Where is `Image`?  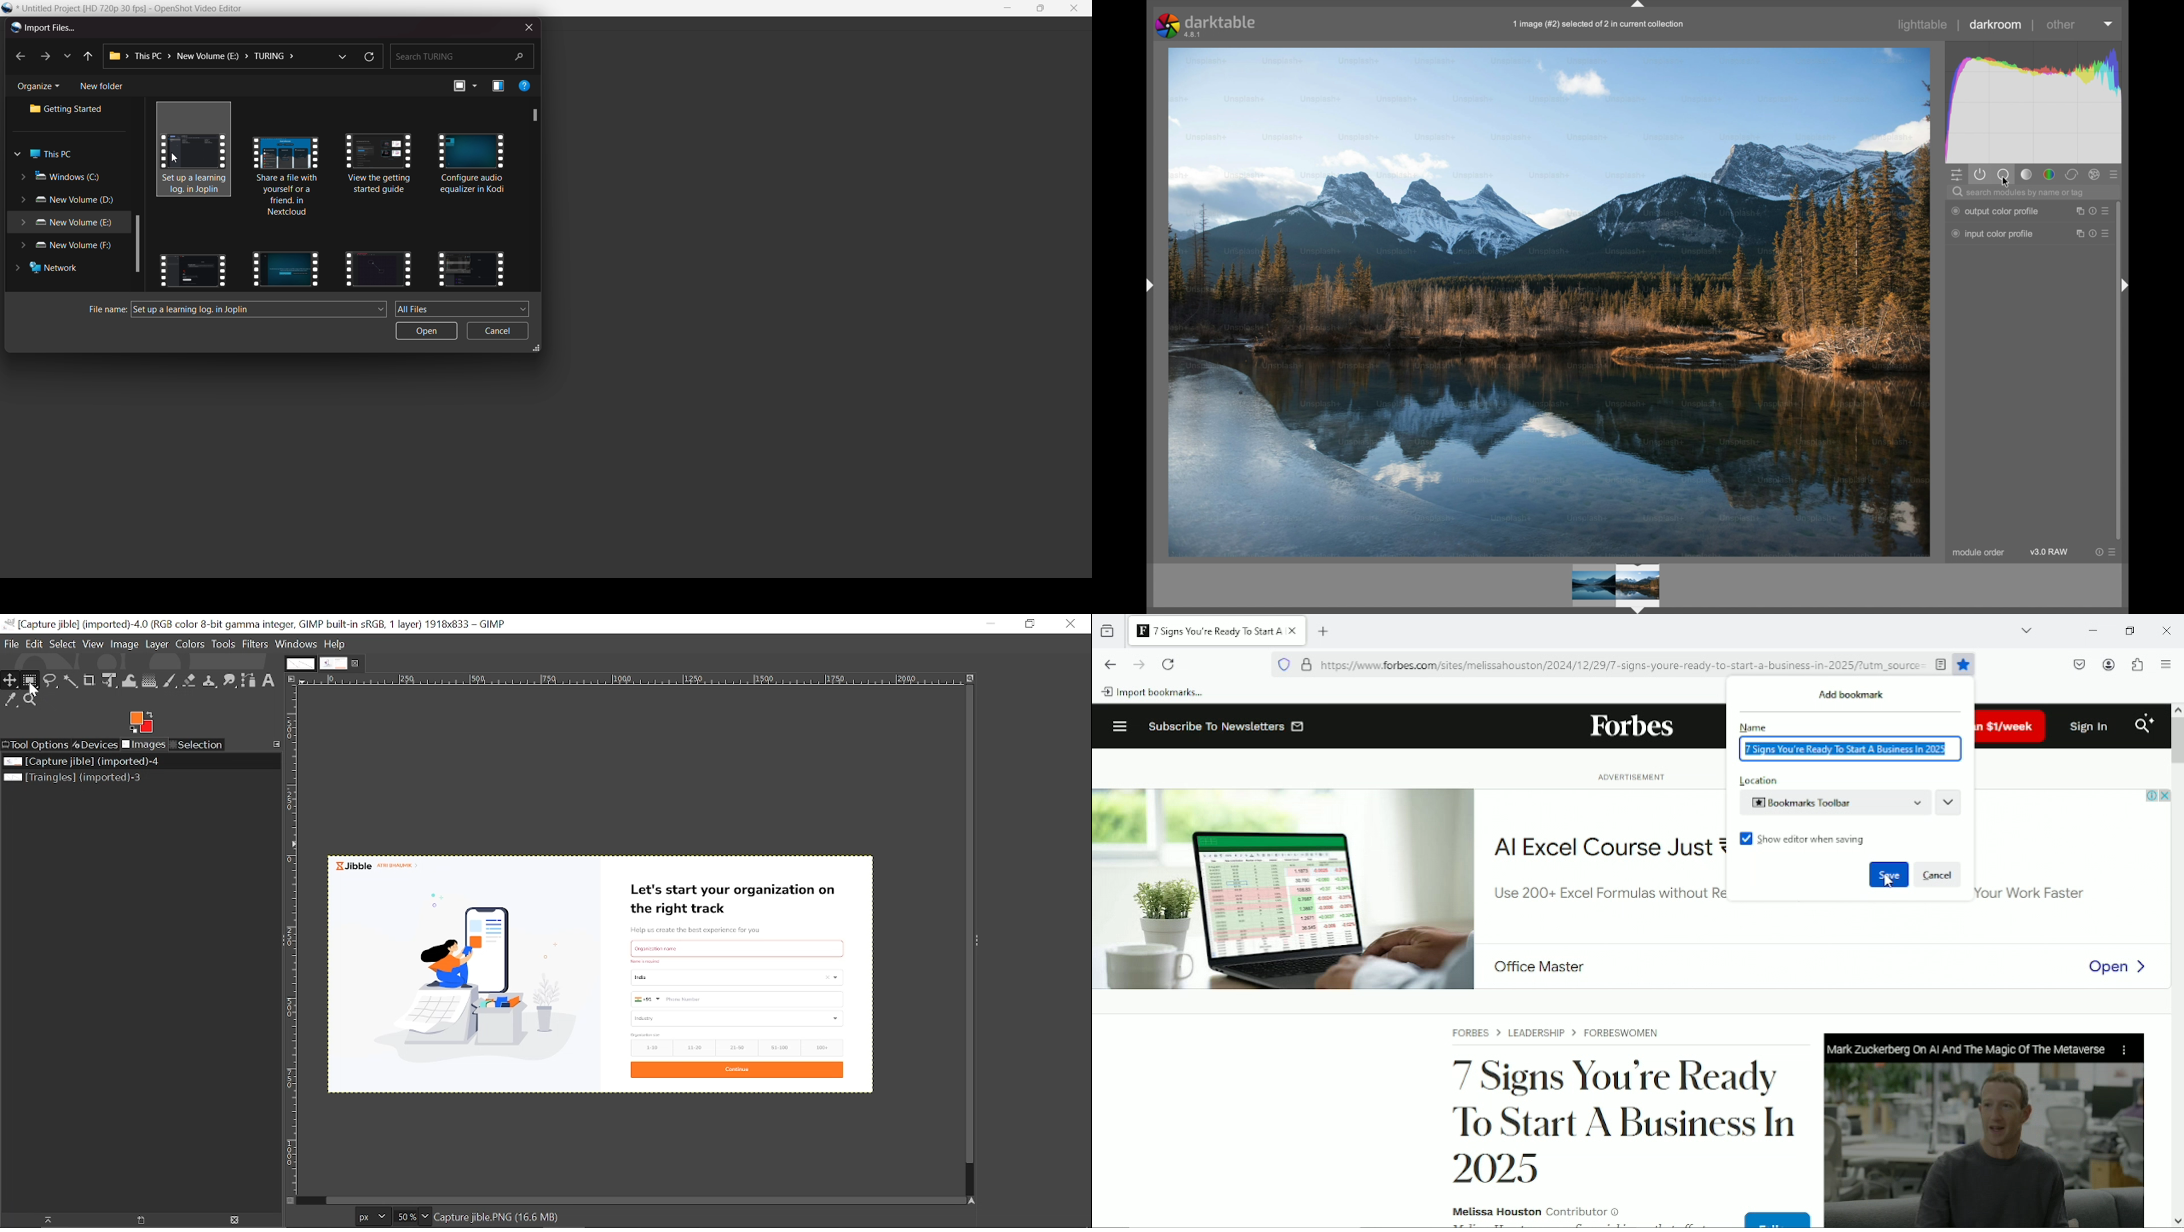 Image is located at coordinates (125, 645).